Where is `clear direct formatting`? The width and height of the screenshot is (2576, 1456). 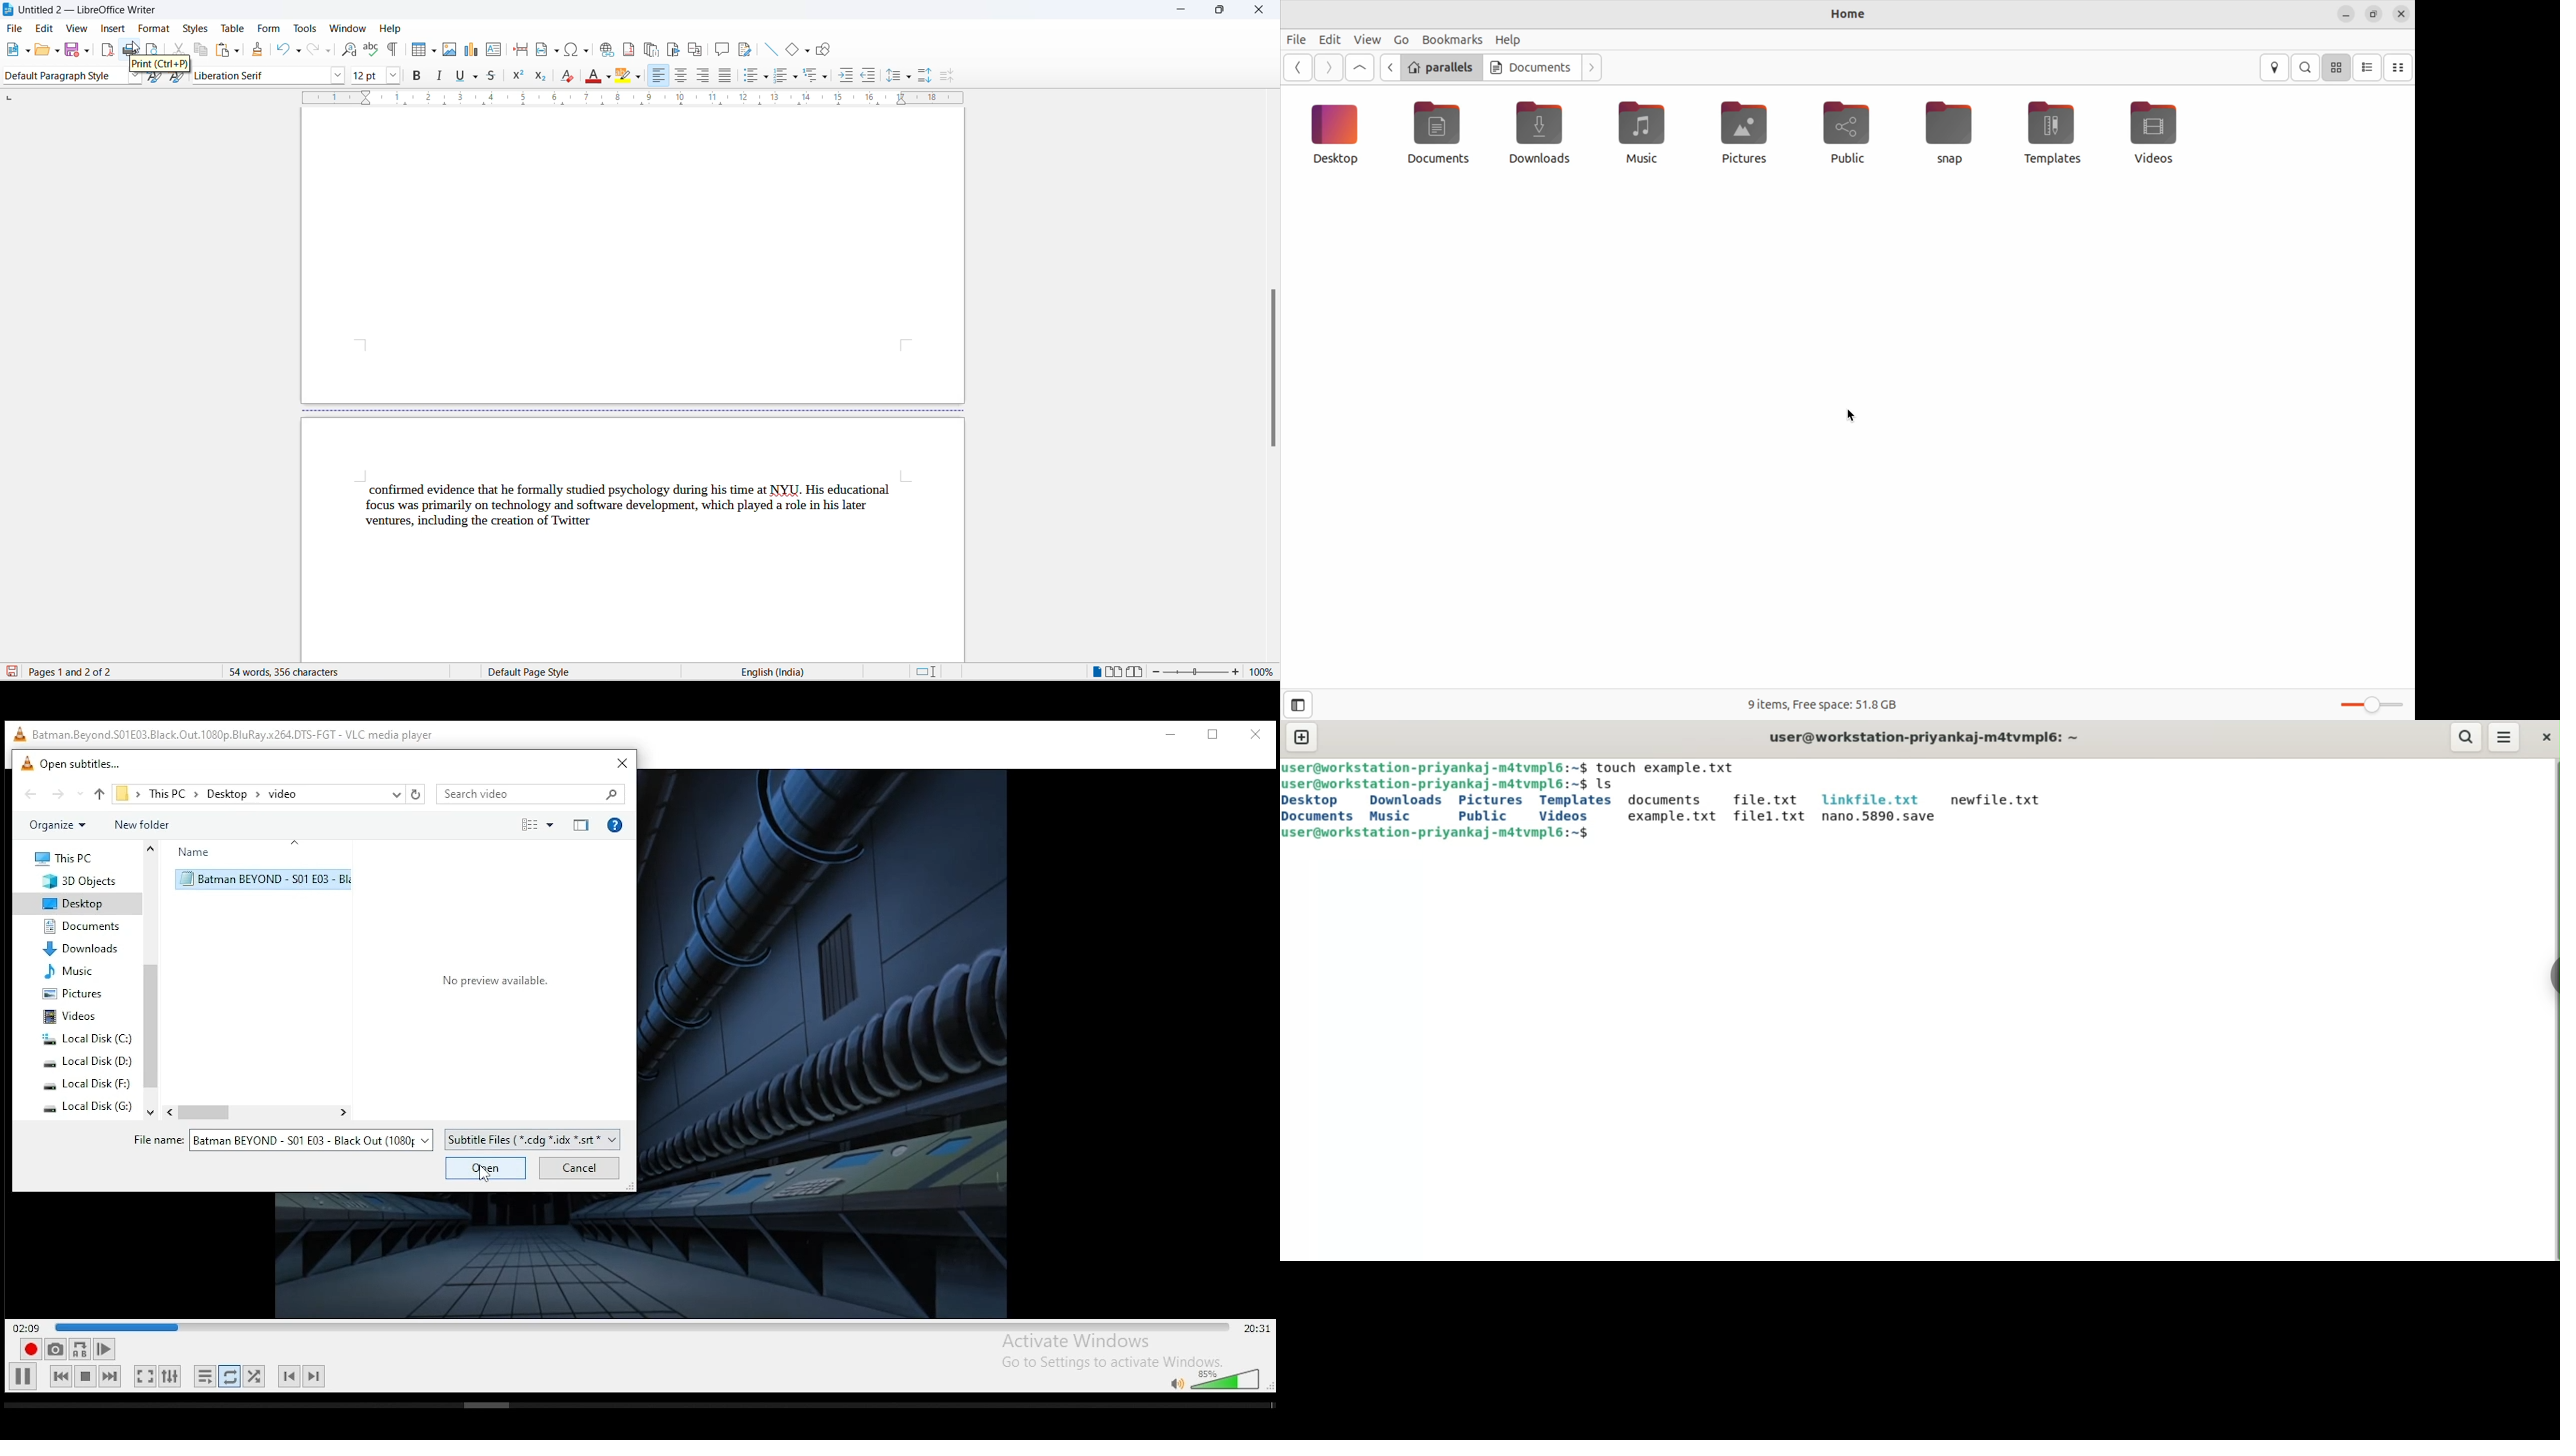 clear direct formatting is located at coordinates (565, 77).